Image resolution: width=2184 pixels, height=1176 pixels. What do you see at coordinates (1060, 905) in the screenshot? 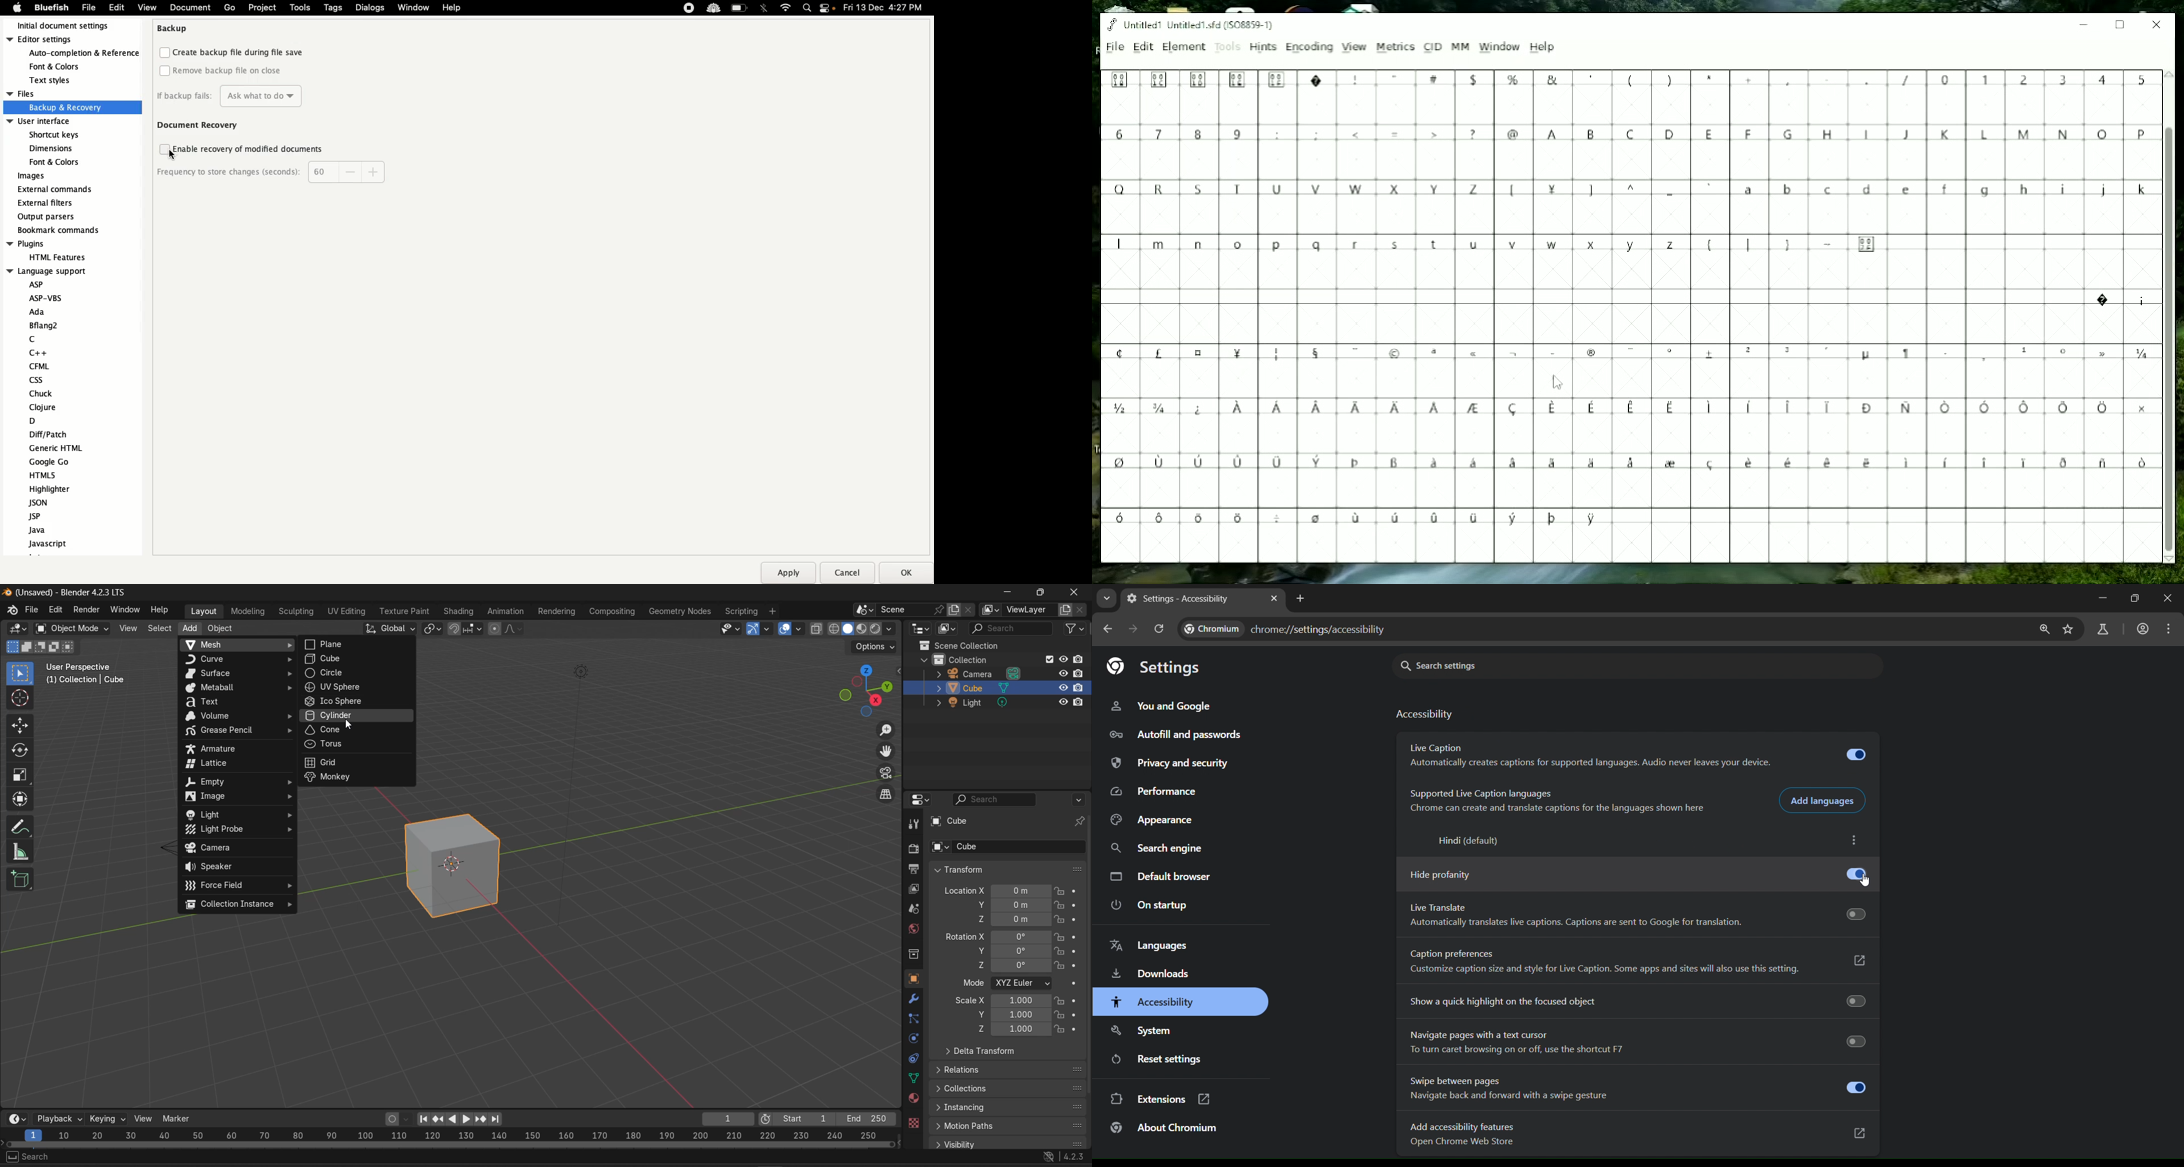
I see `lock location` at bounding box center [1060, 905].